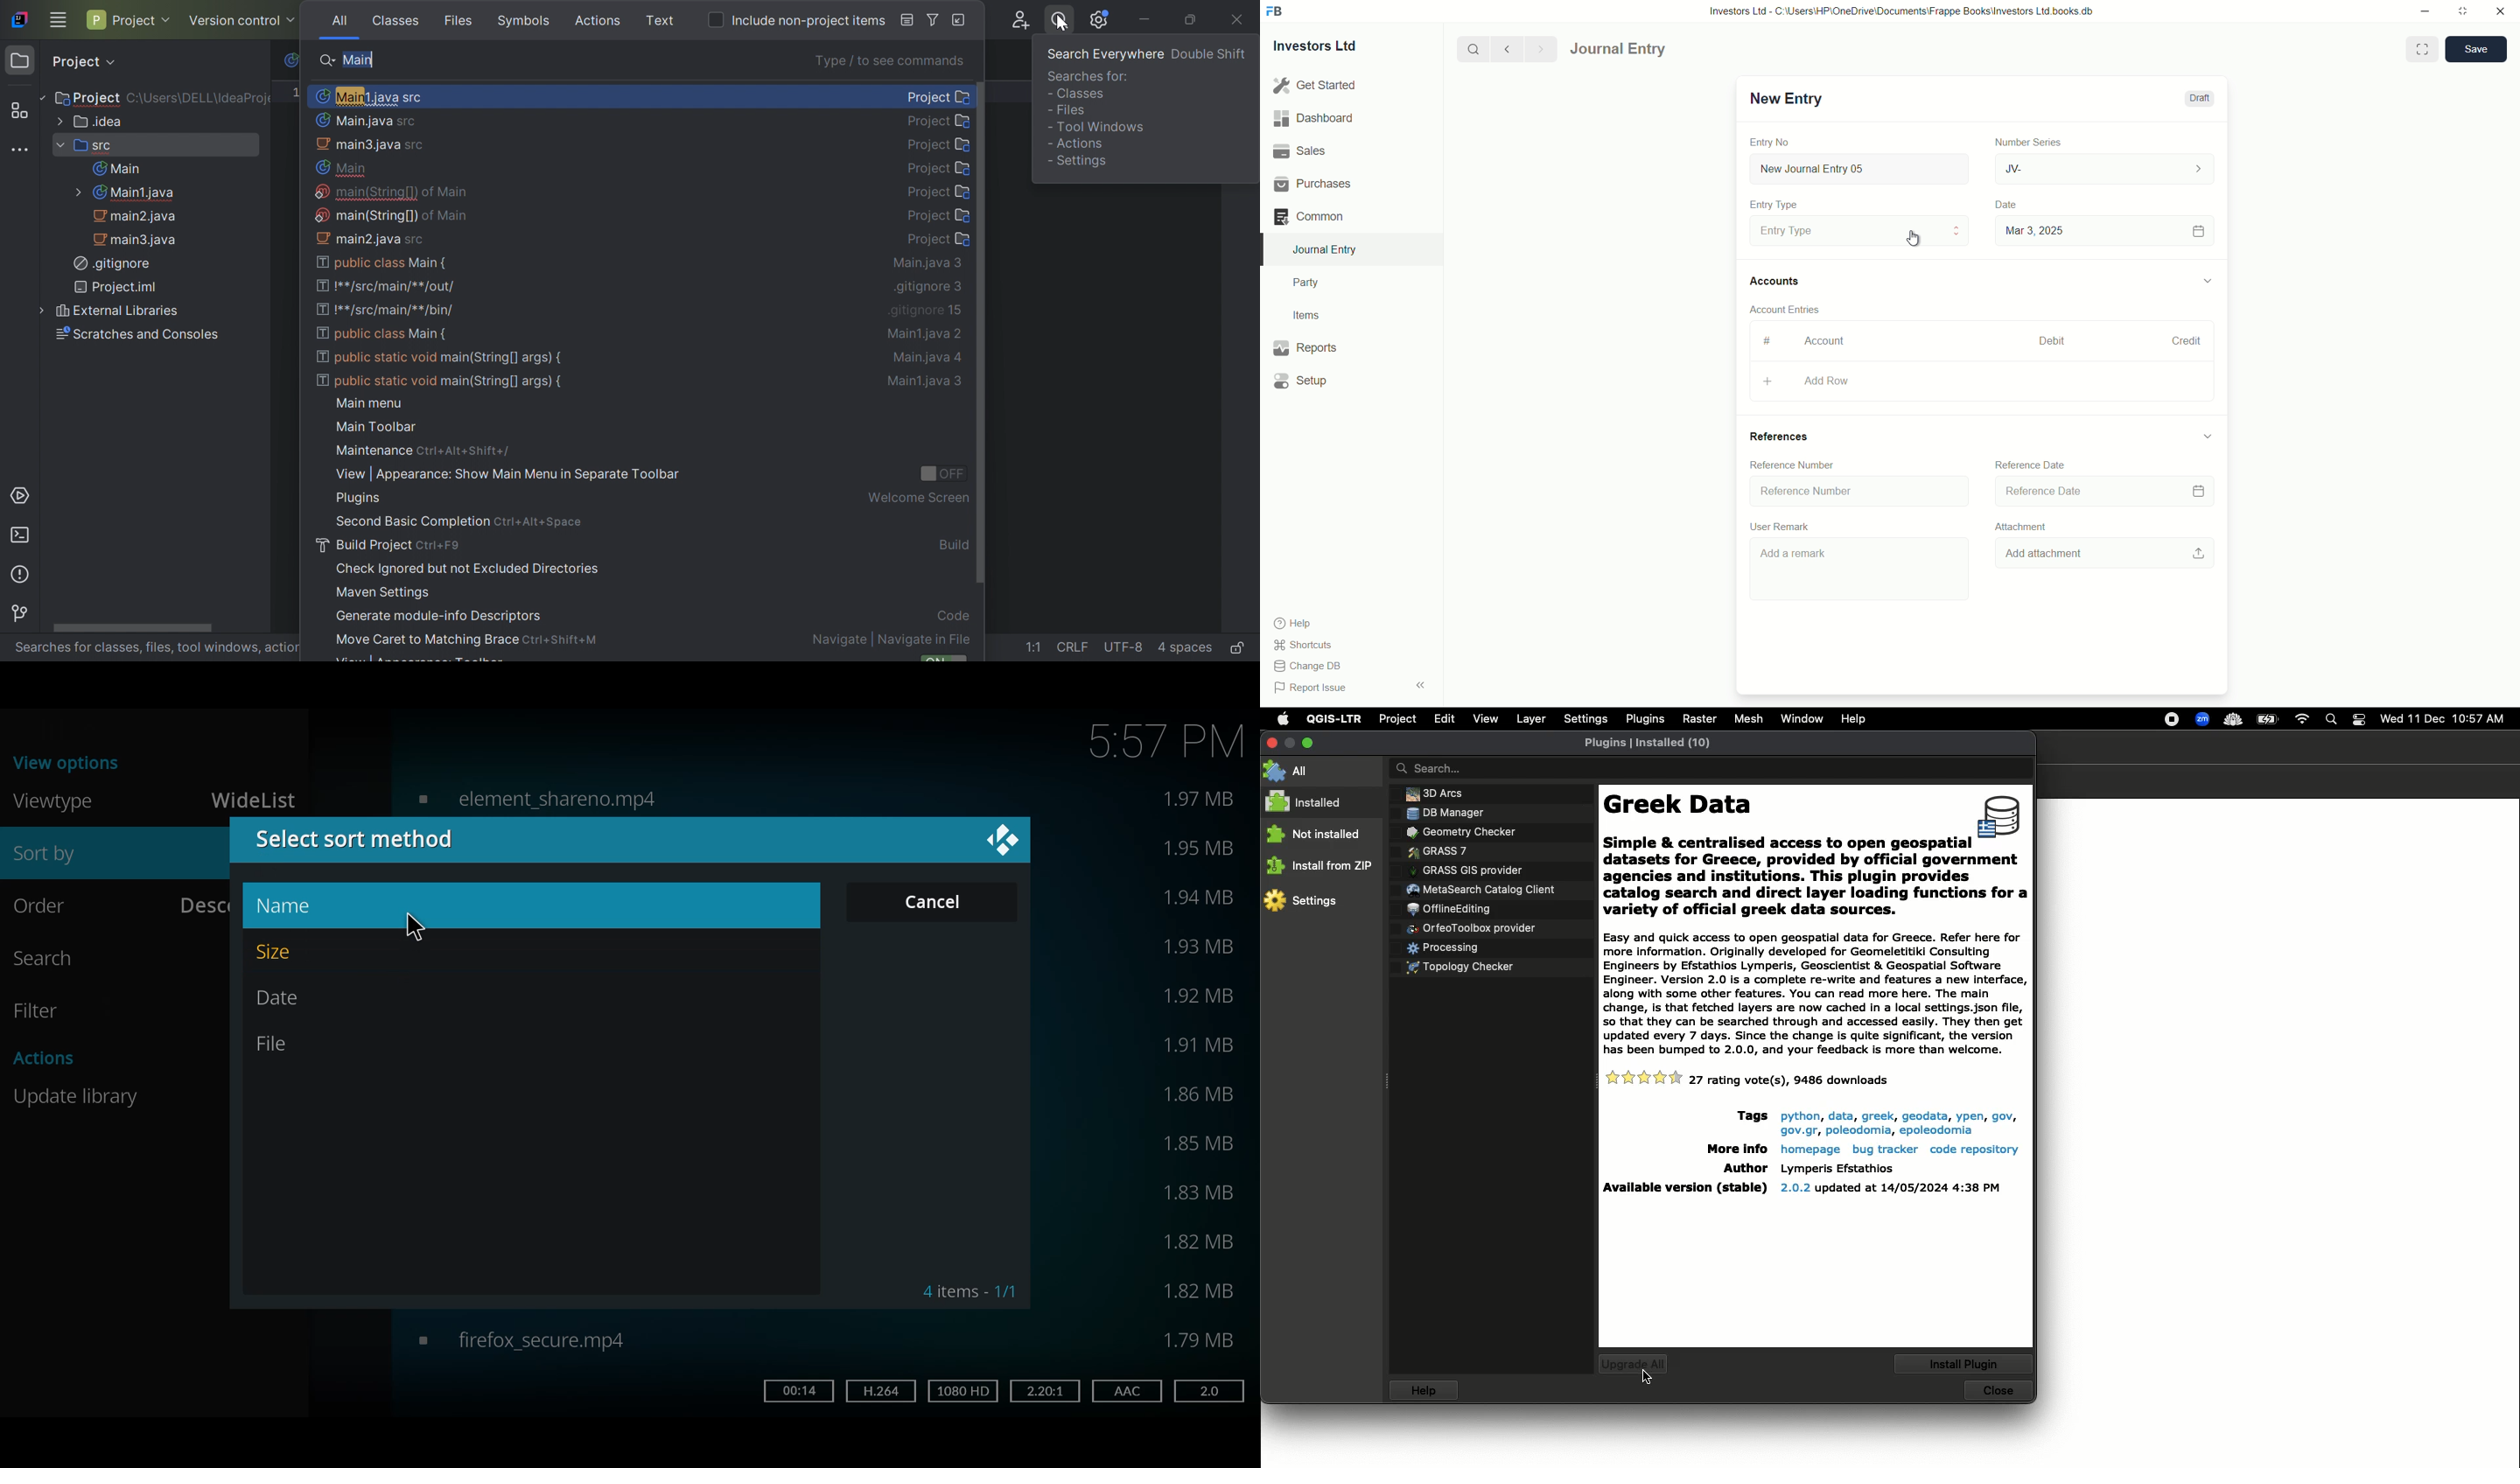 The image size is (2520, 1484). Describe the element at coordinates (939, 169) in the screenshot. I see `Project` at that location.